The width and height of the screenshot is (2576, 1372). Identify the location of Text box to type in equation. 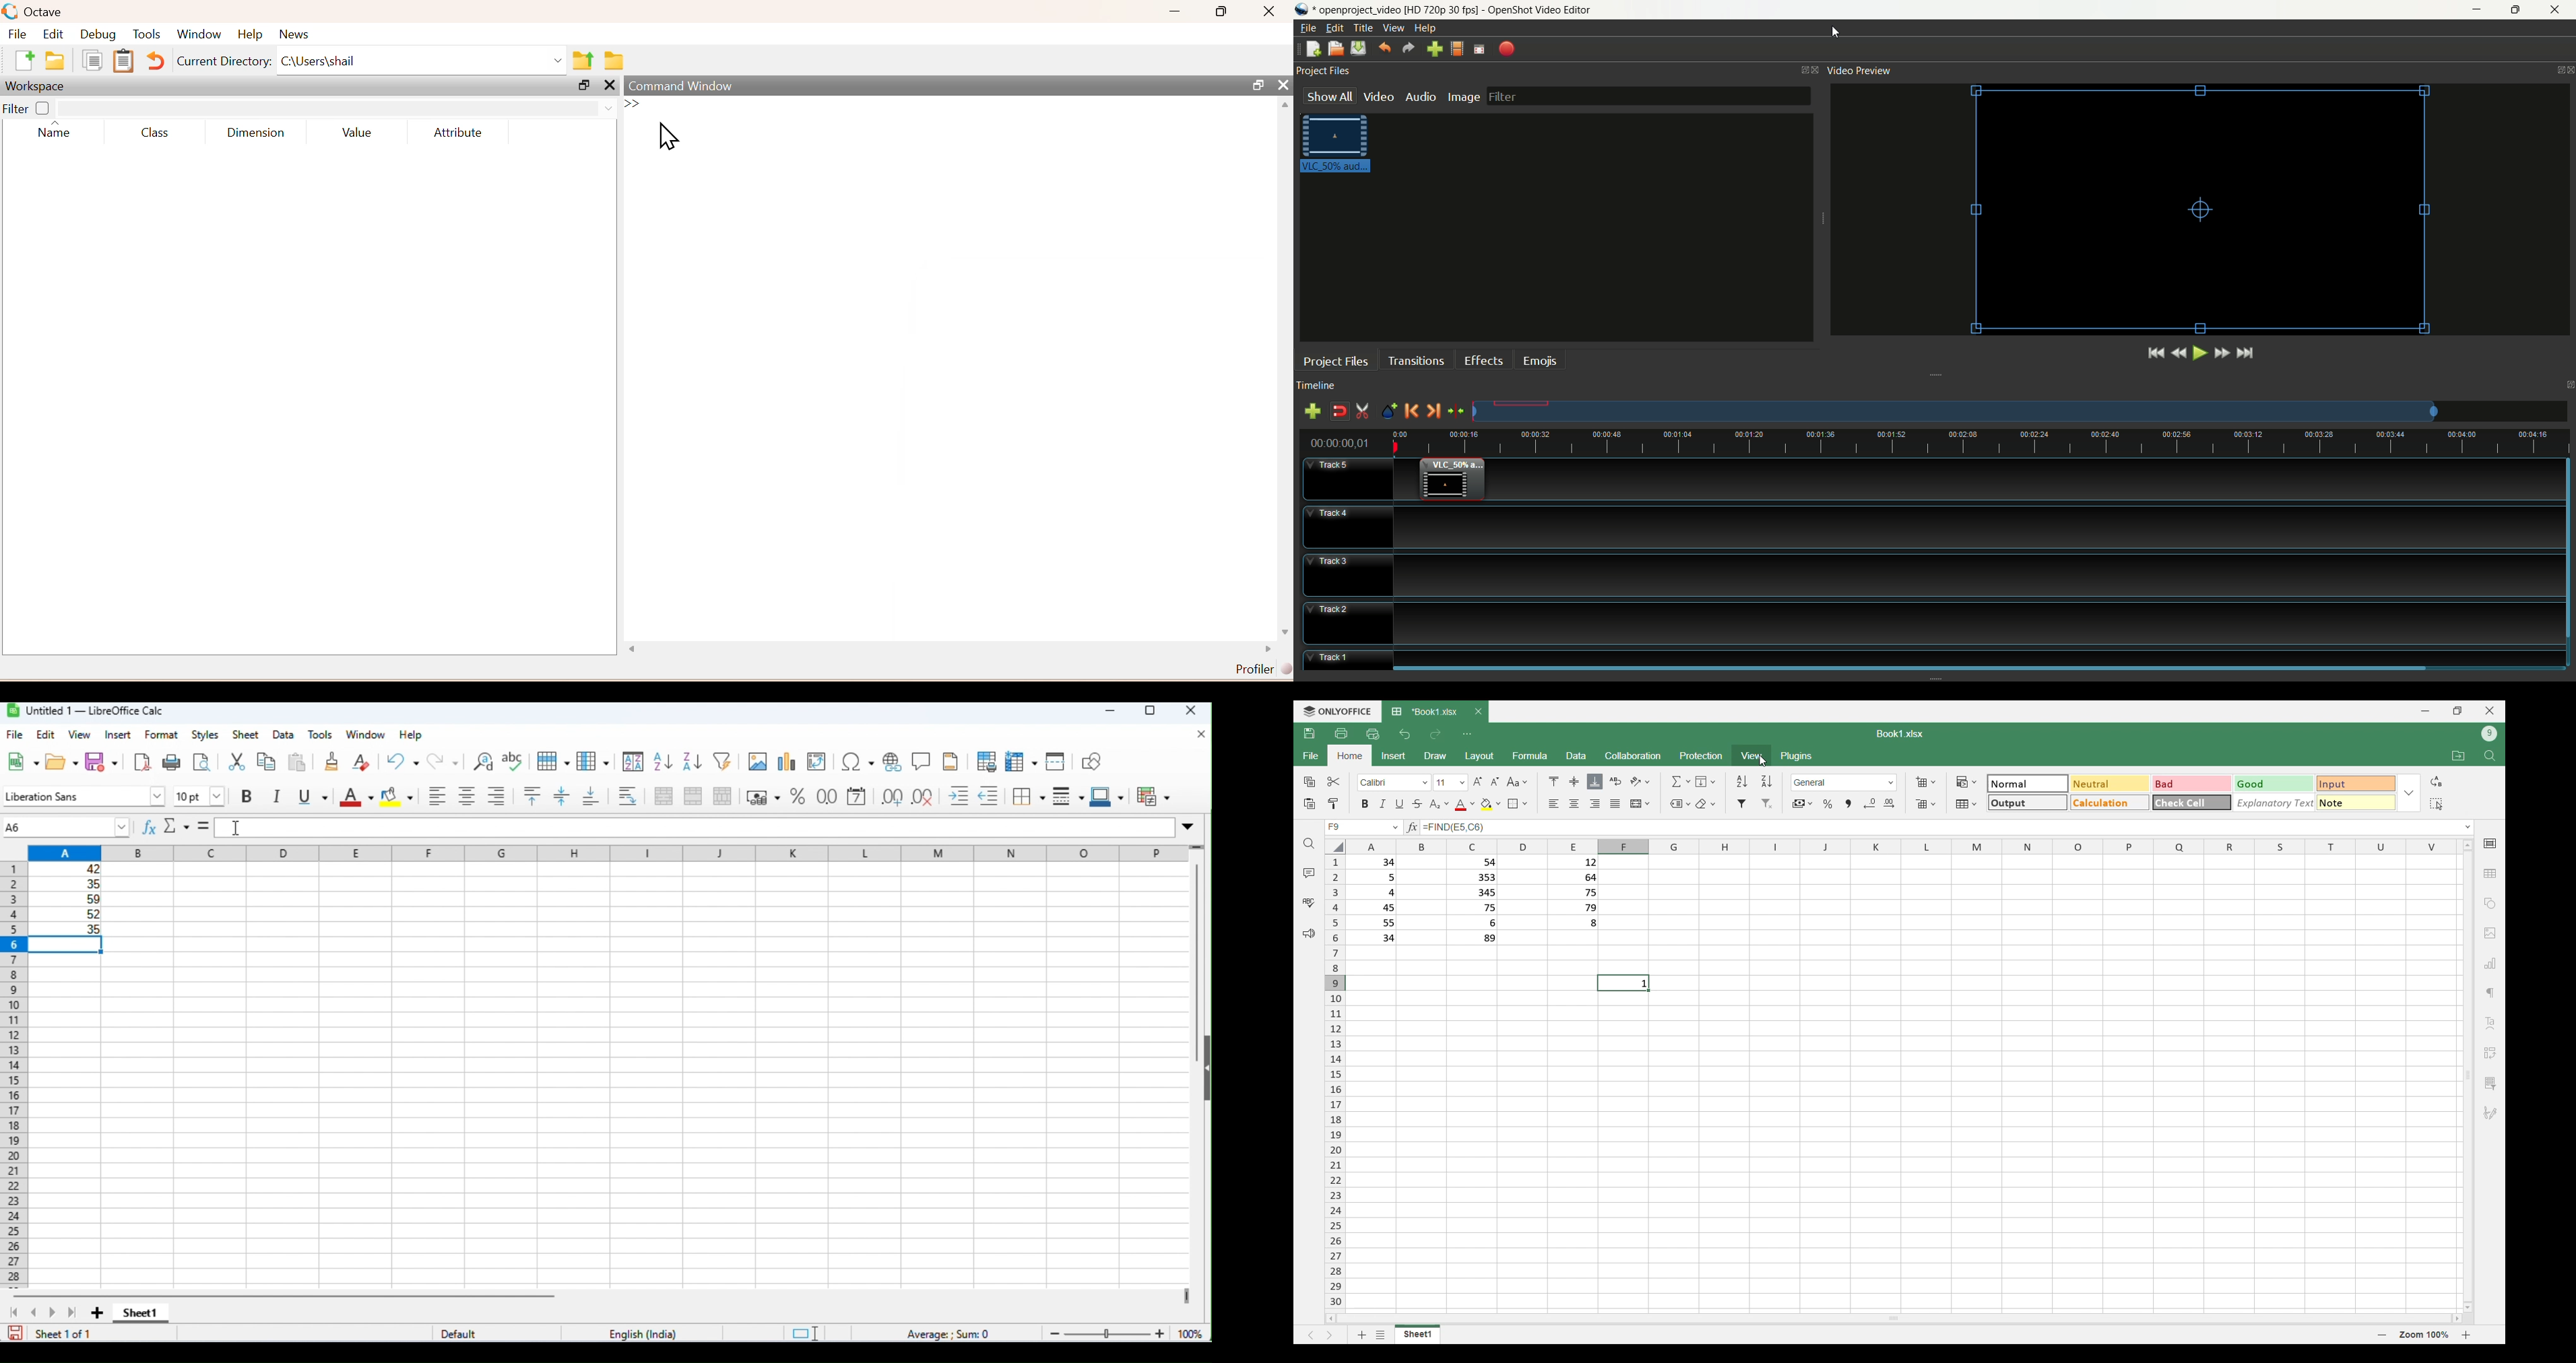
(1941, 829).